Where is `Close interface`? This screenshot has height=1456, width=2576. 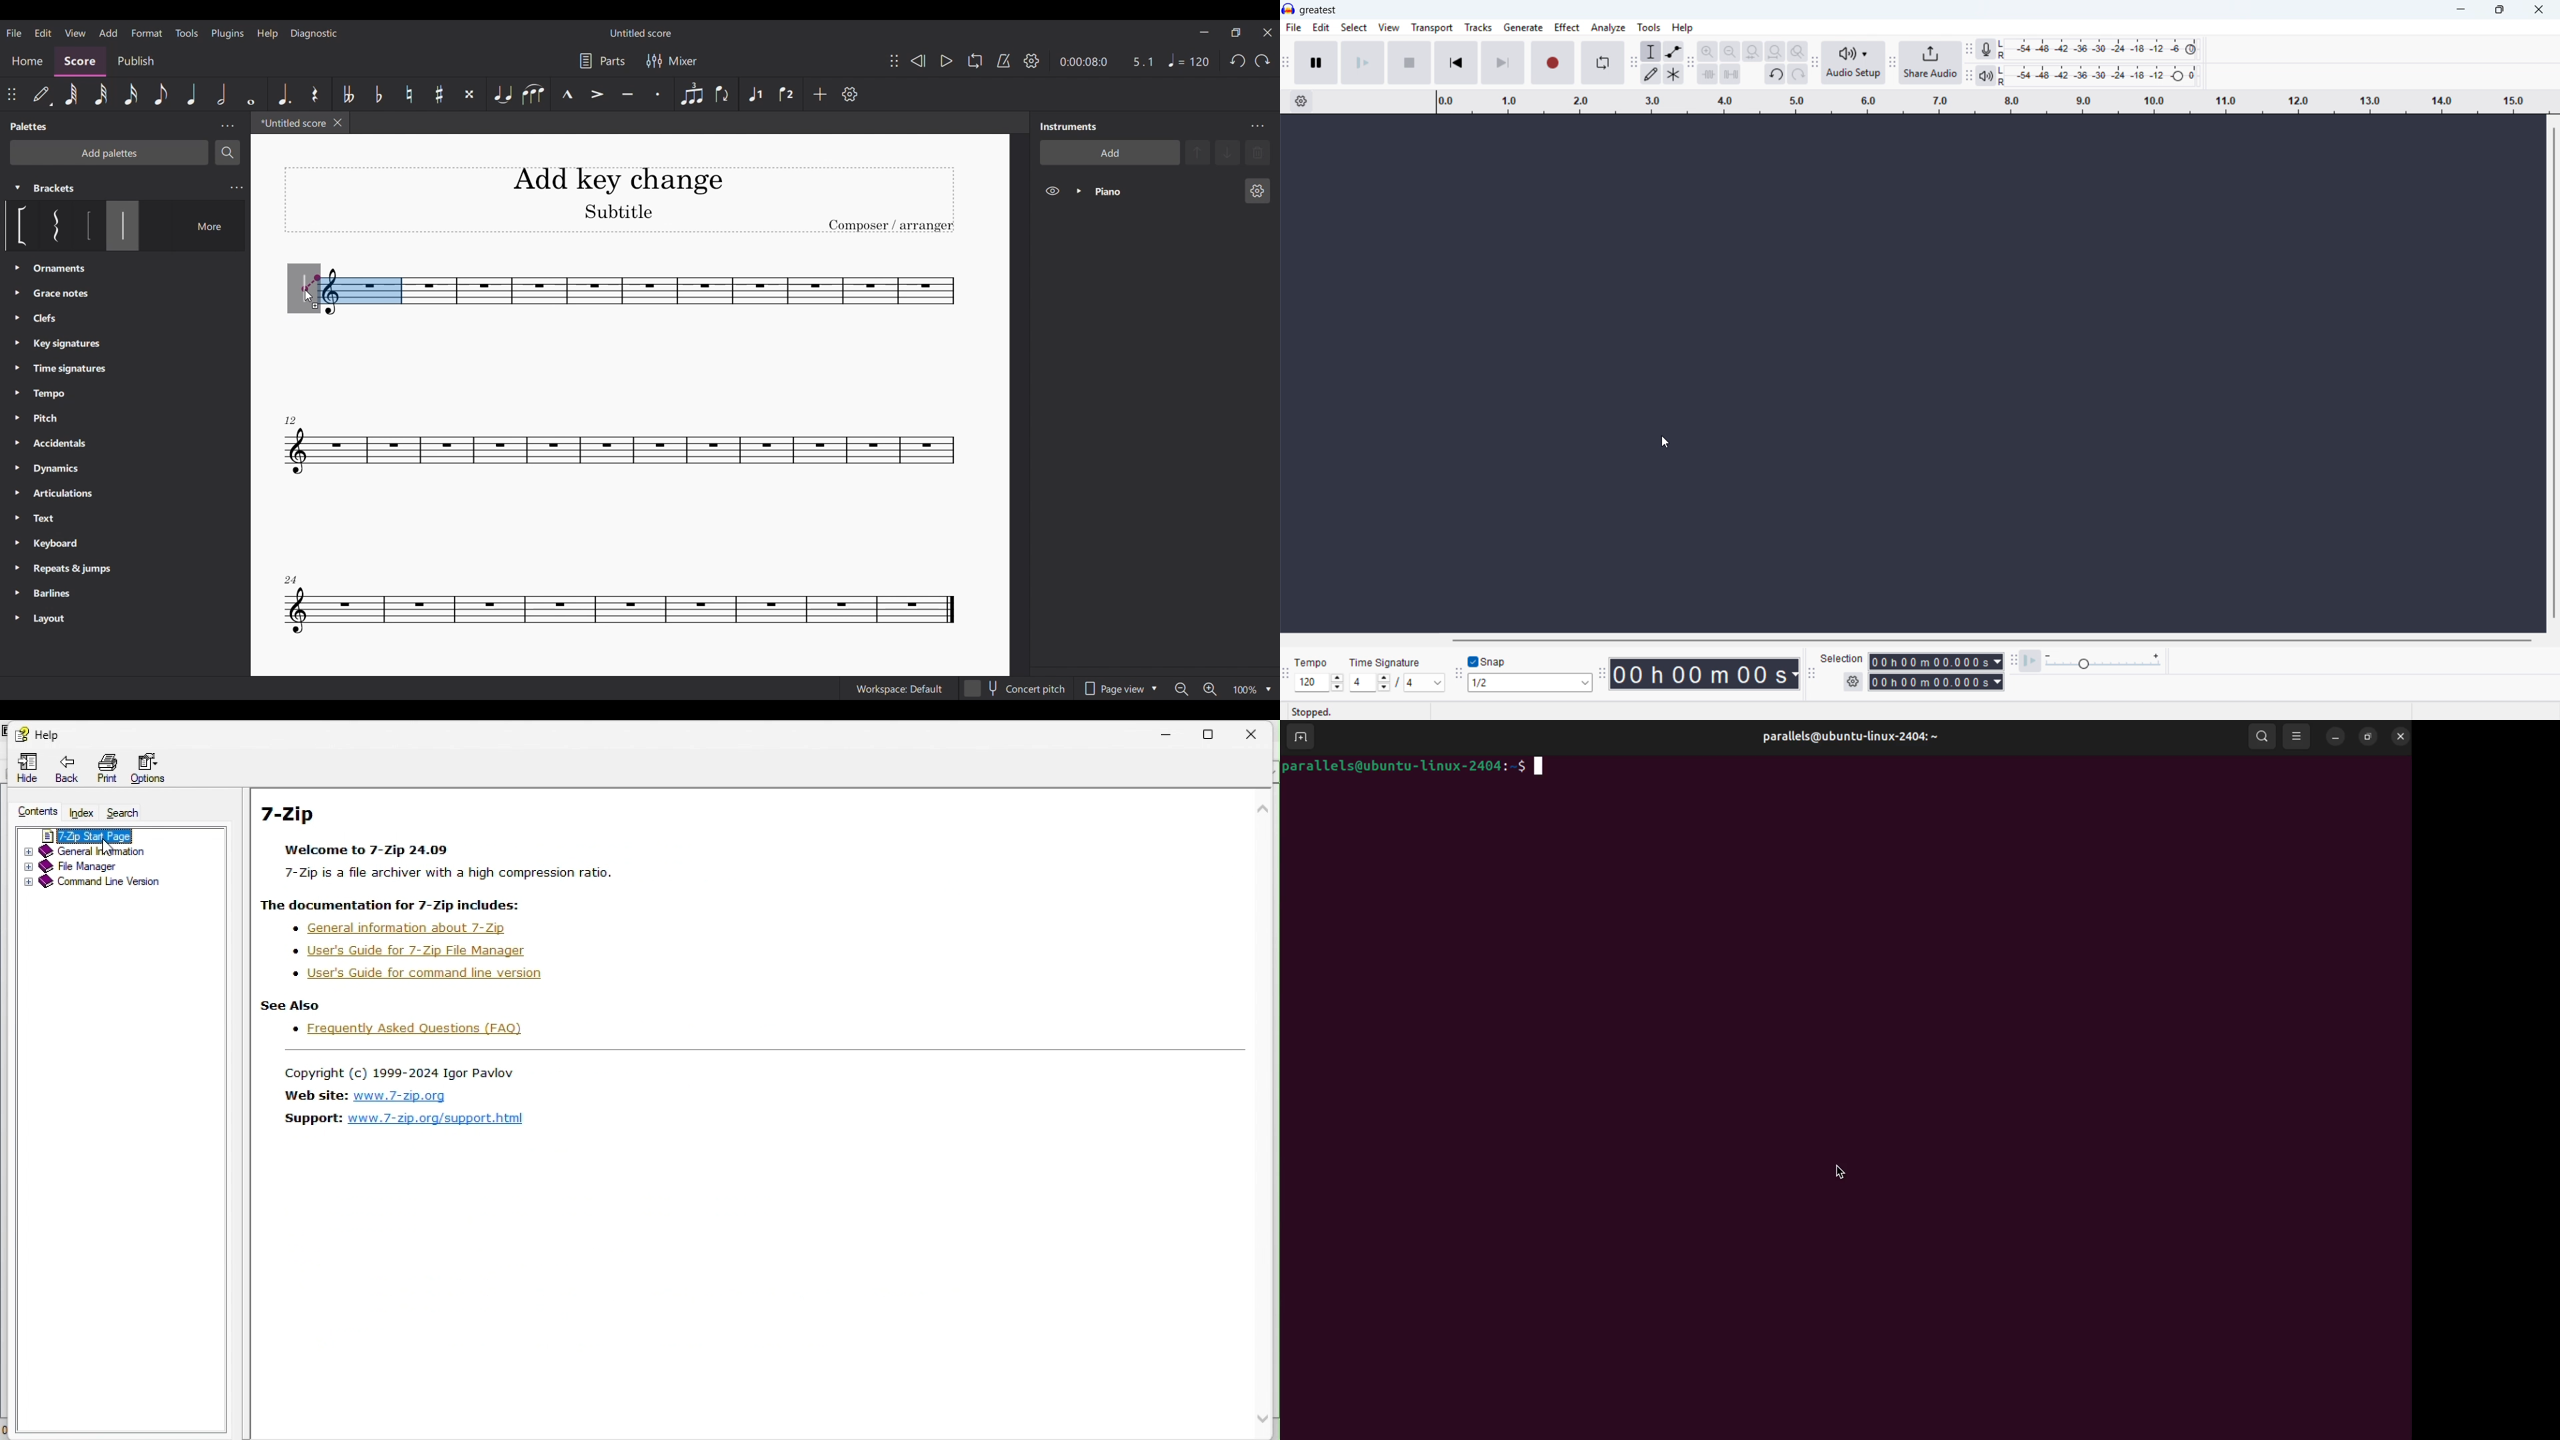 Close interface is located at coordinates (1267, 33).